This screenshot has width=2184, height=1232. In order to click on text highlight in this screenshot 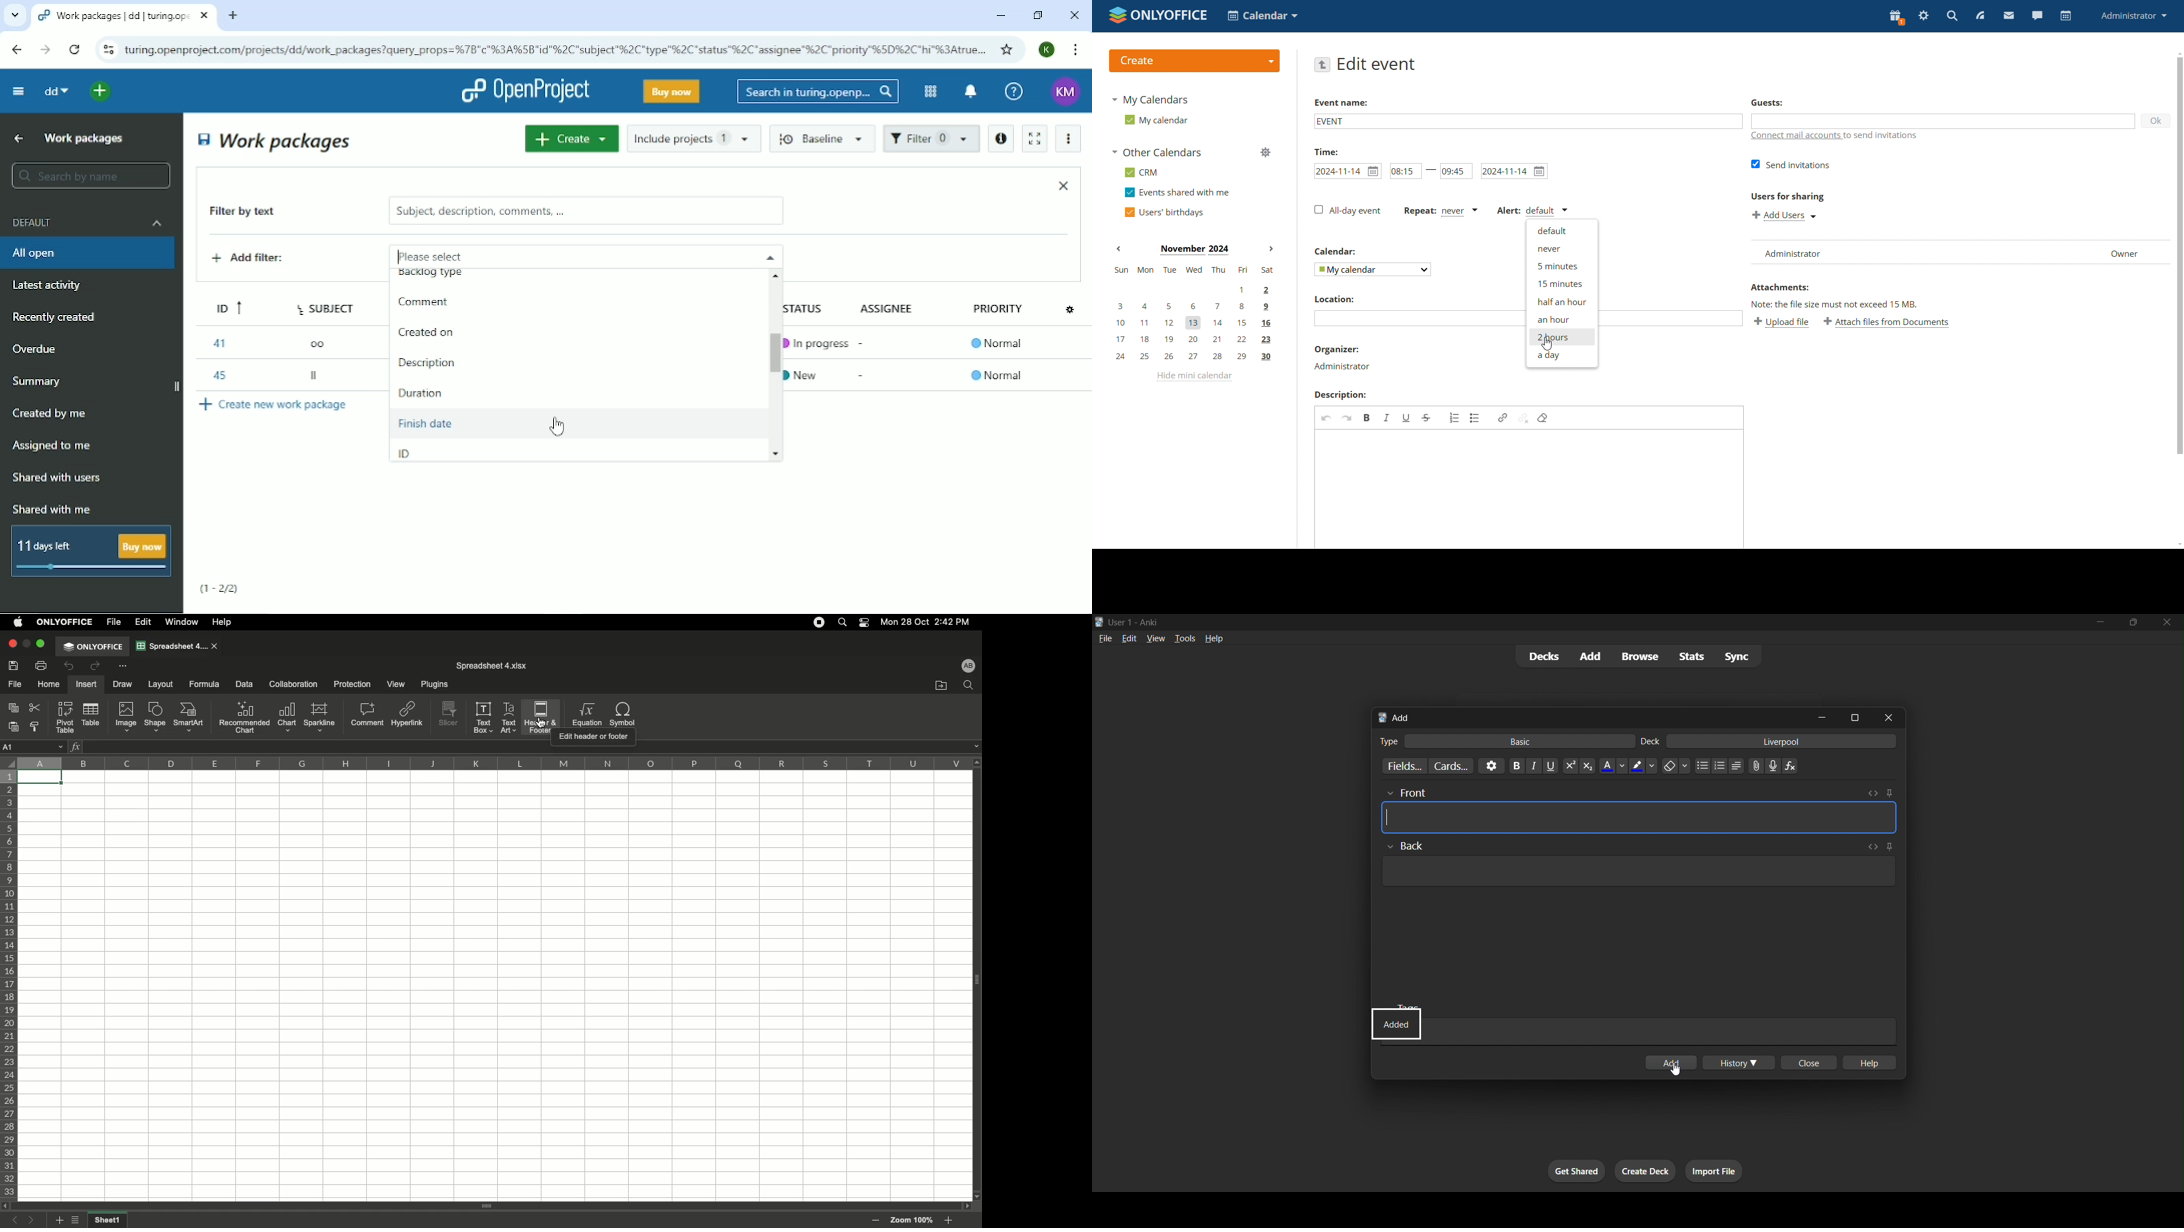, I will do `click(1642, 767)`.